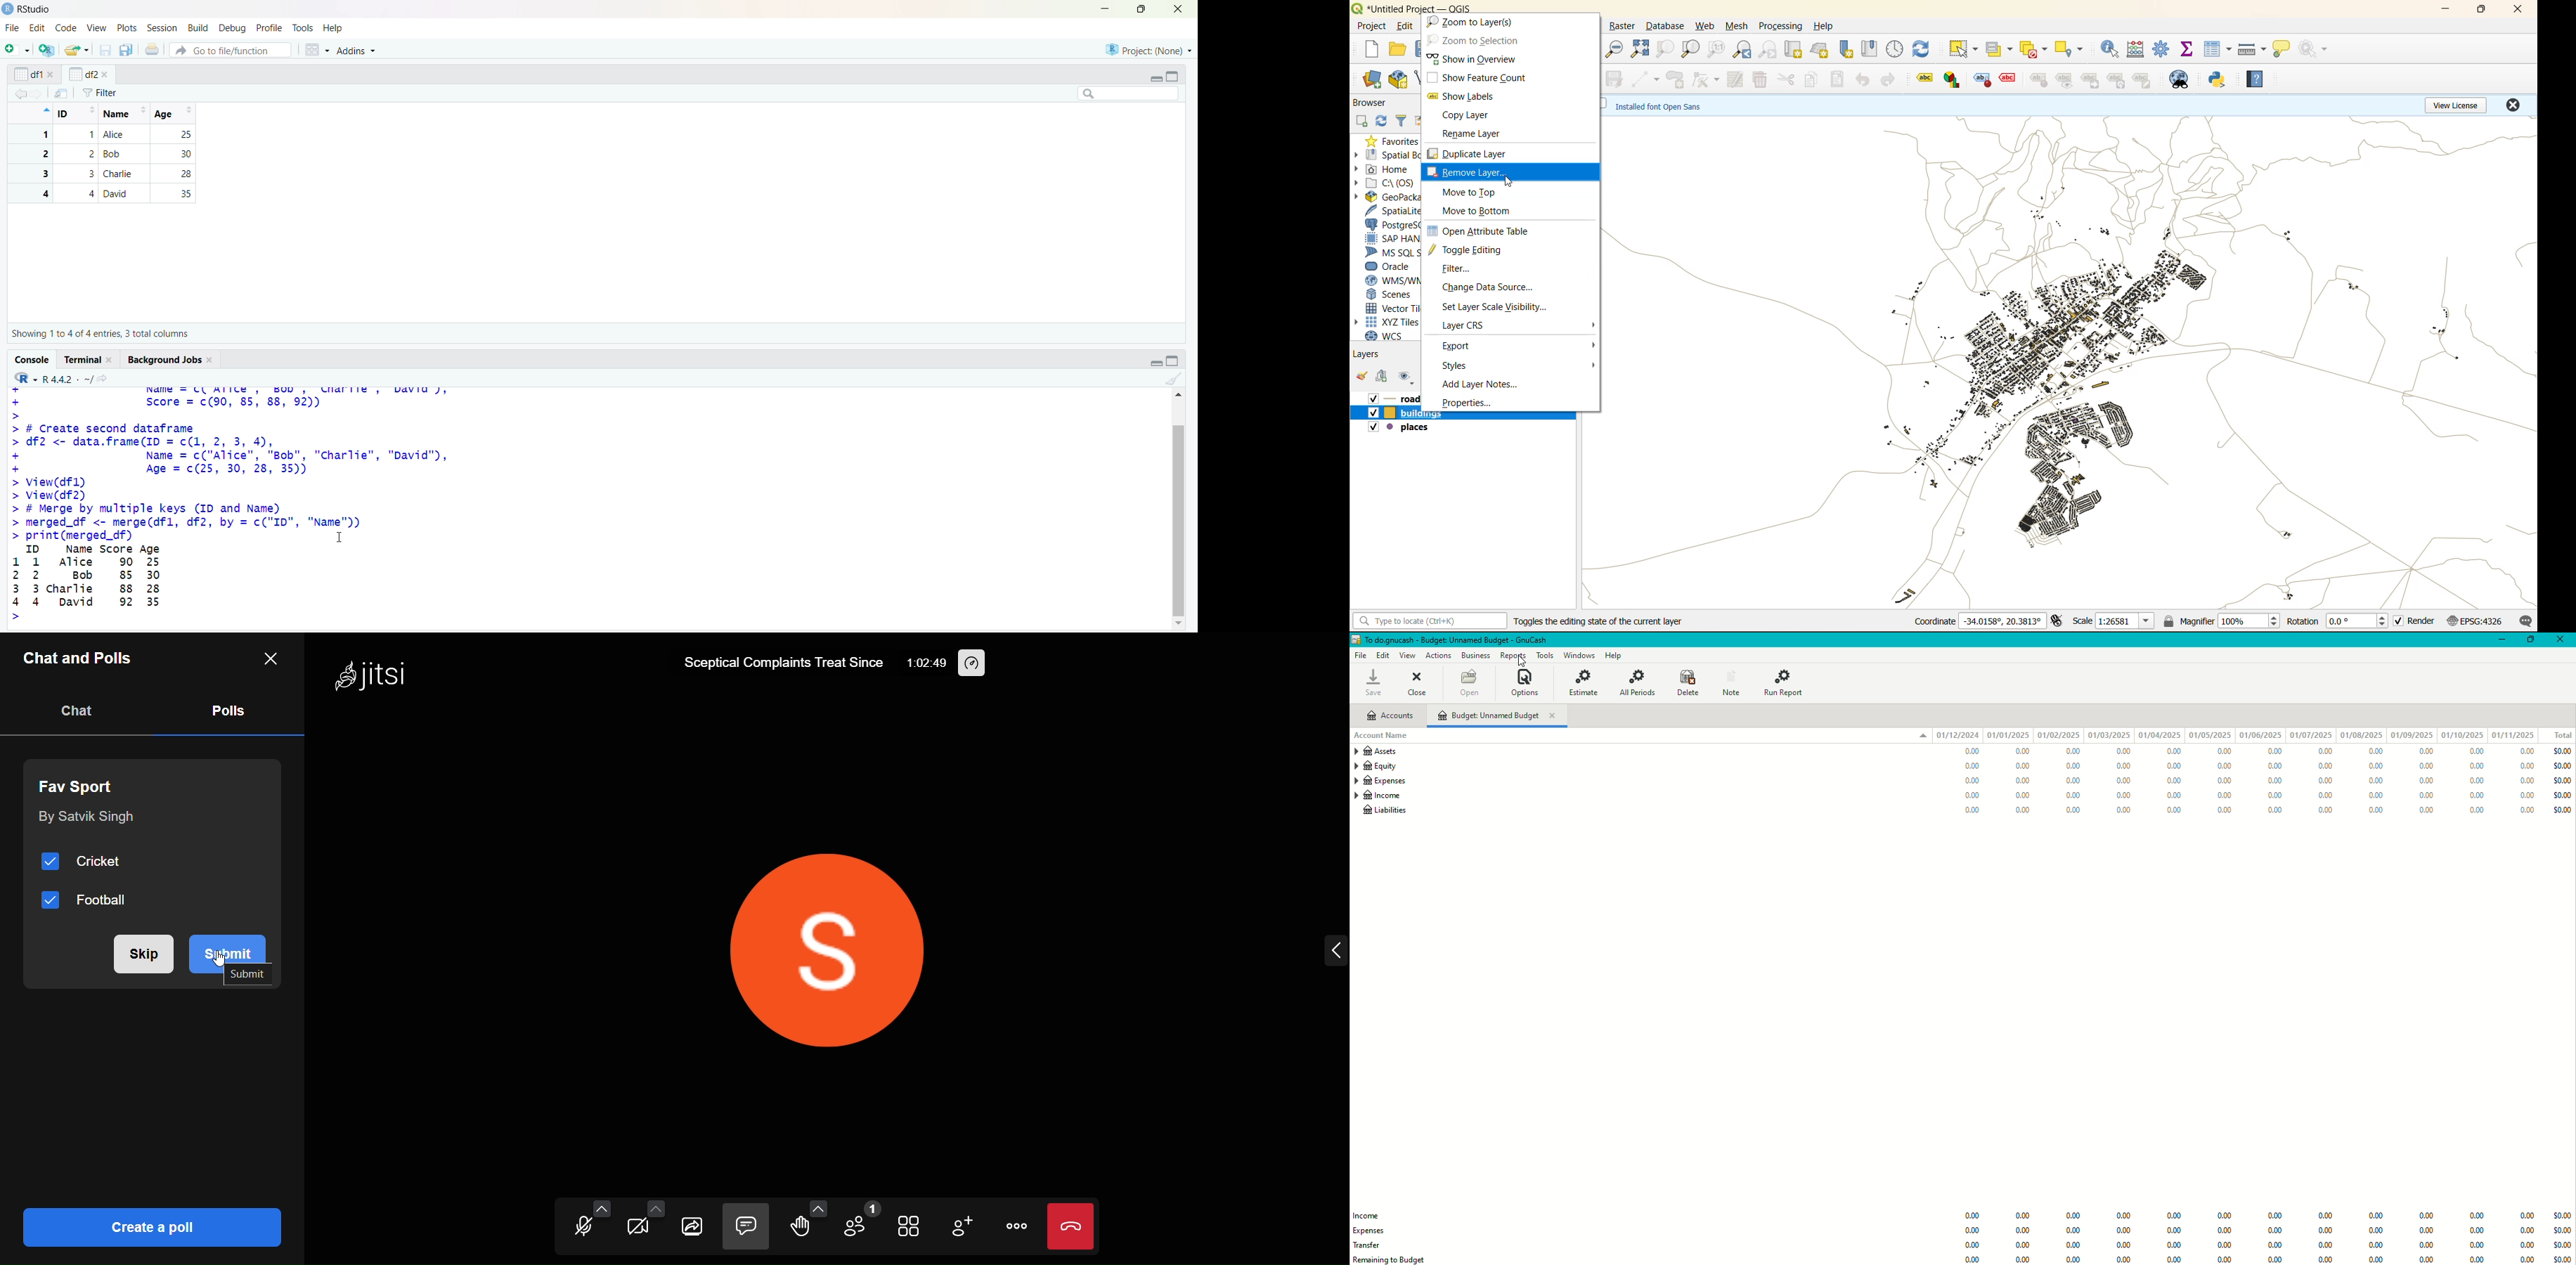  What do you see at coordinates (254, 978) in the screenshot?
I see `select` at bounding box center [254, 978].